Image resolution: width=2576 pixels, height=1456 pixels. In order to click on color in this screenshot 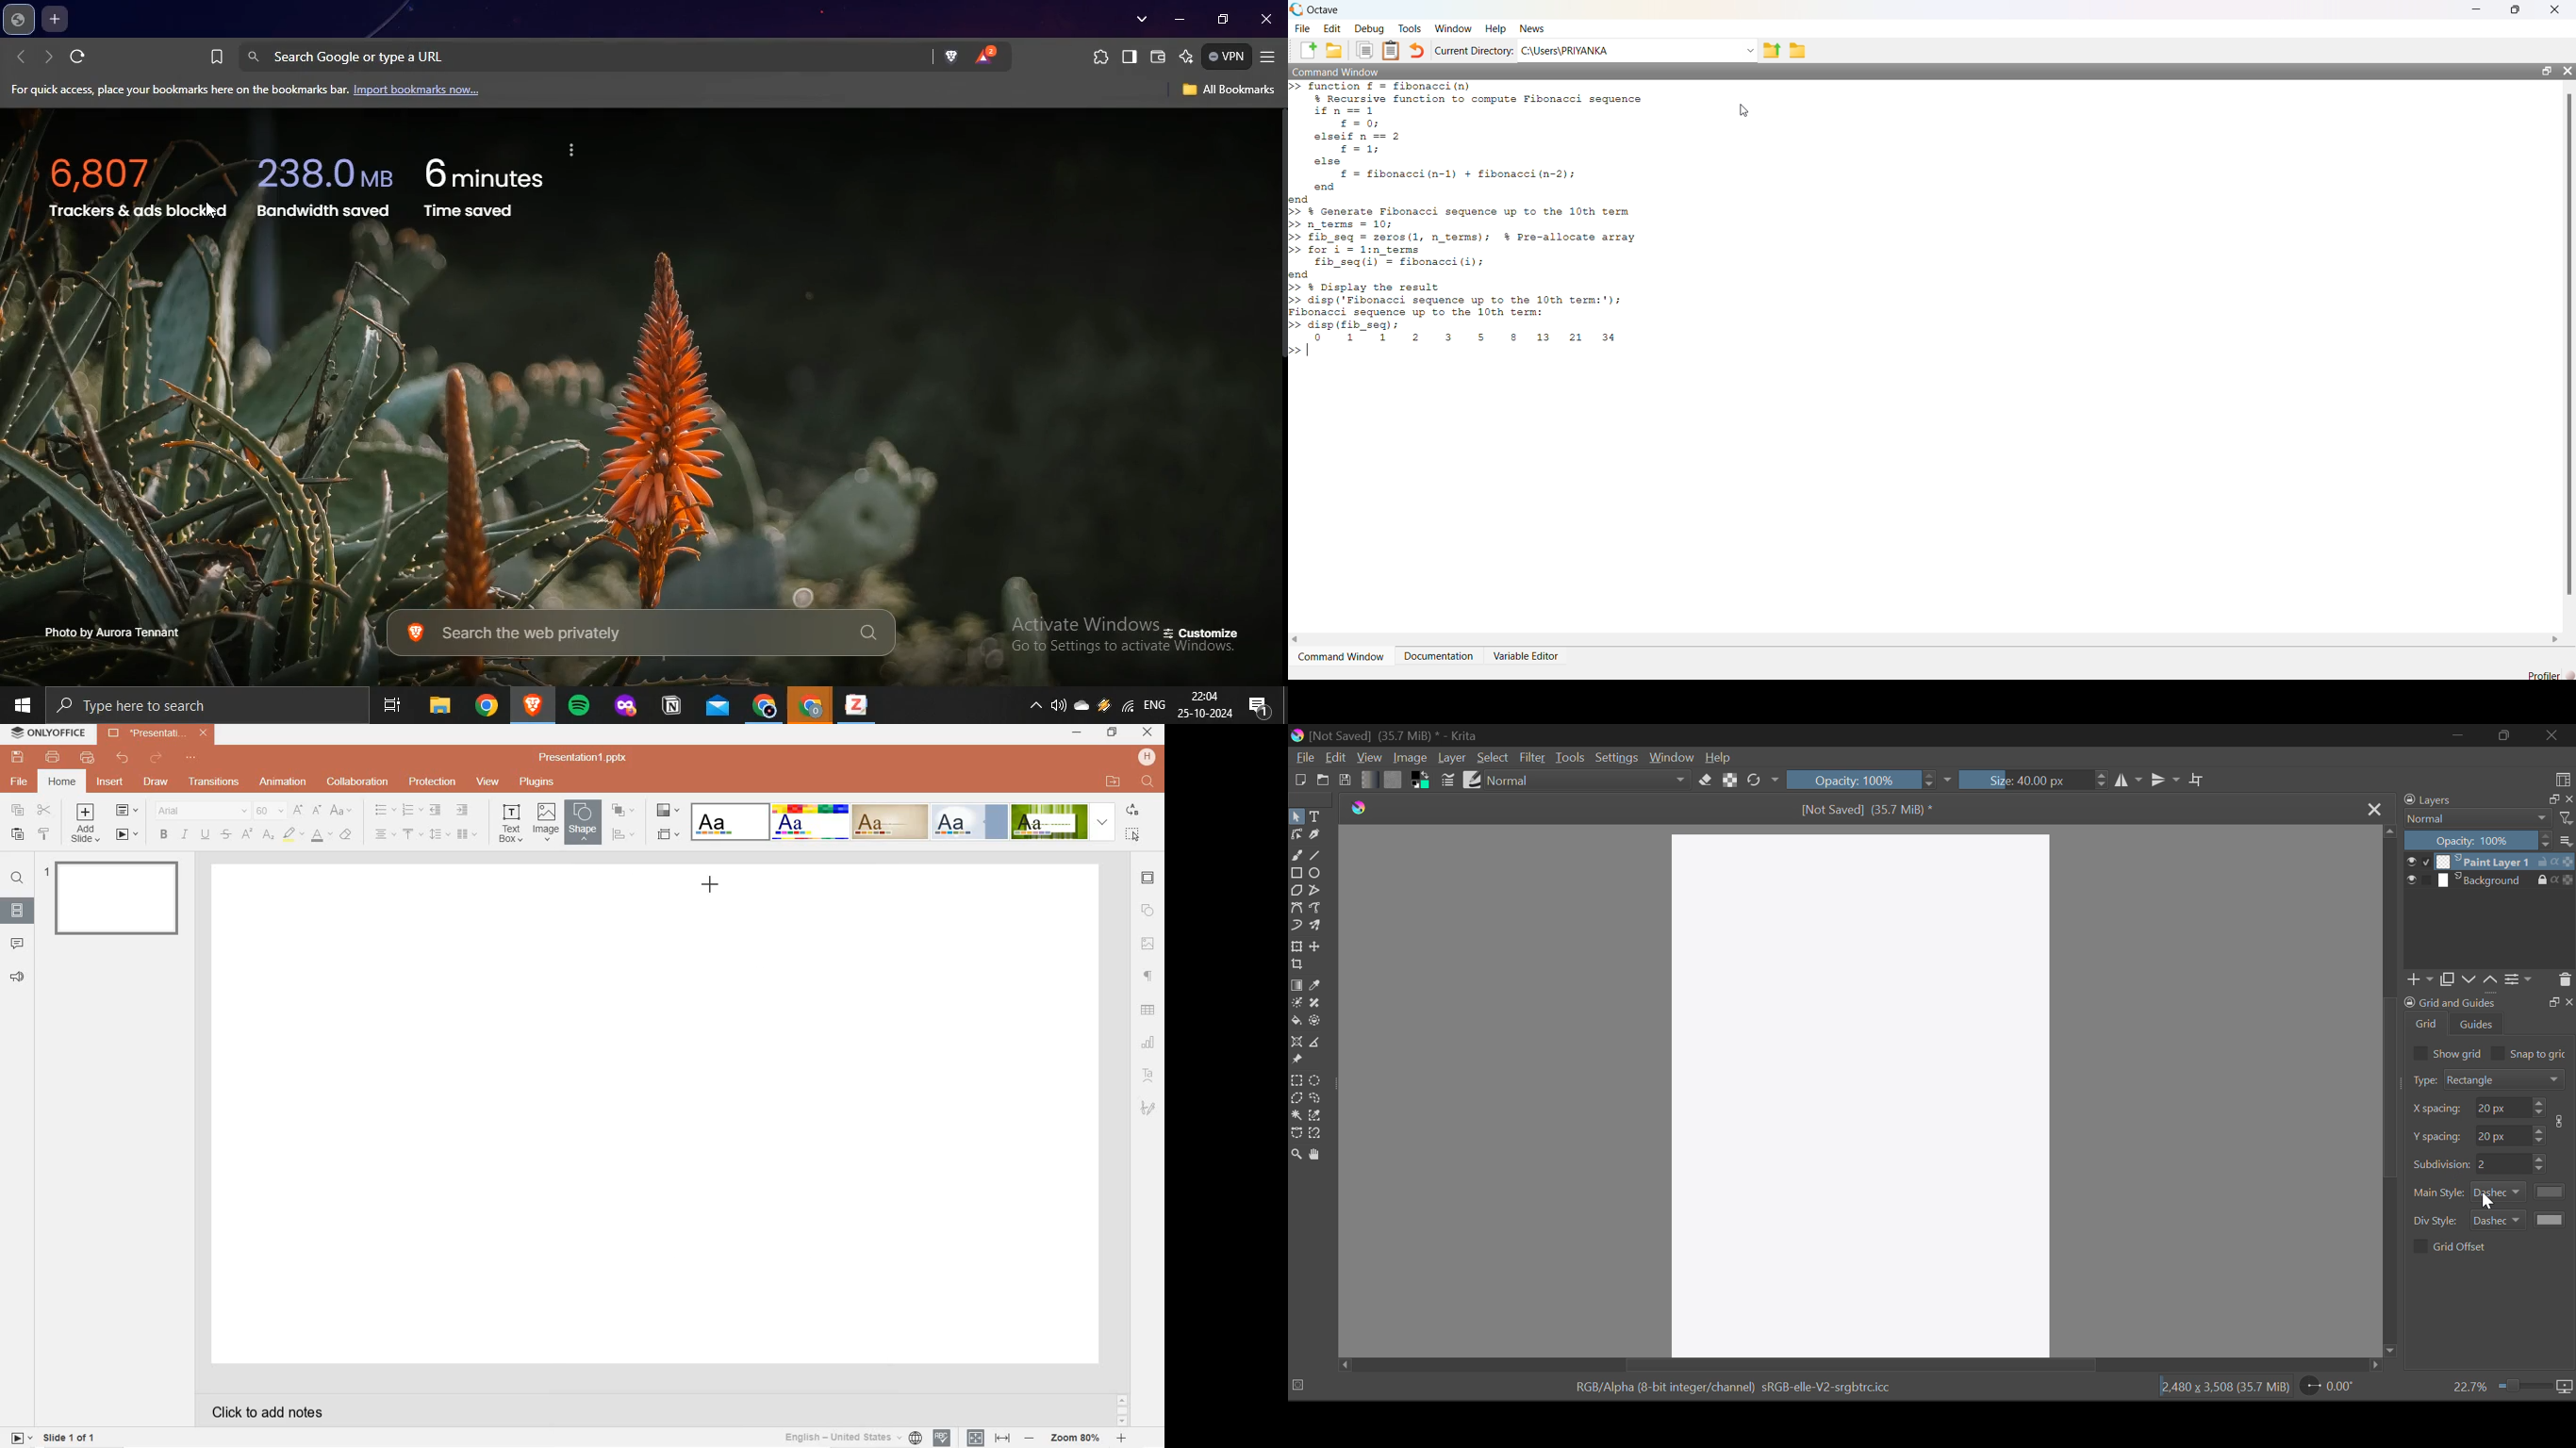, I will do `click(2551, 1220)`.